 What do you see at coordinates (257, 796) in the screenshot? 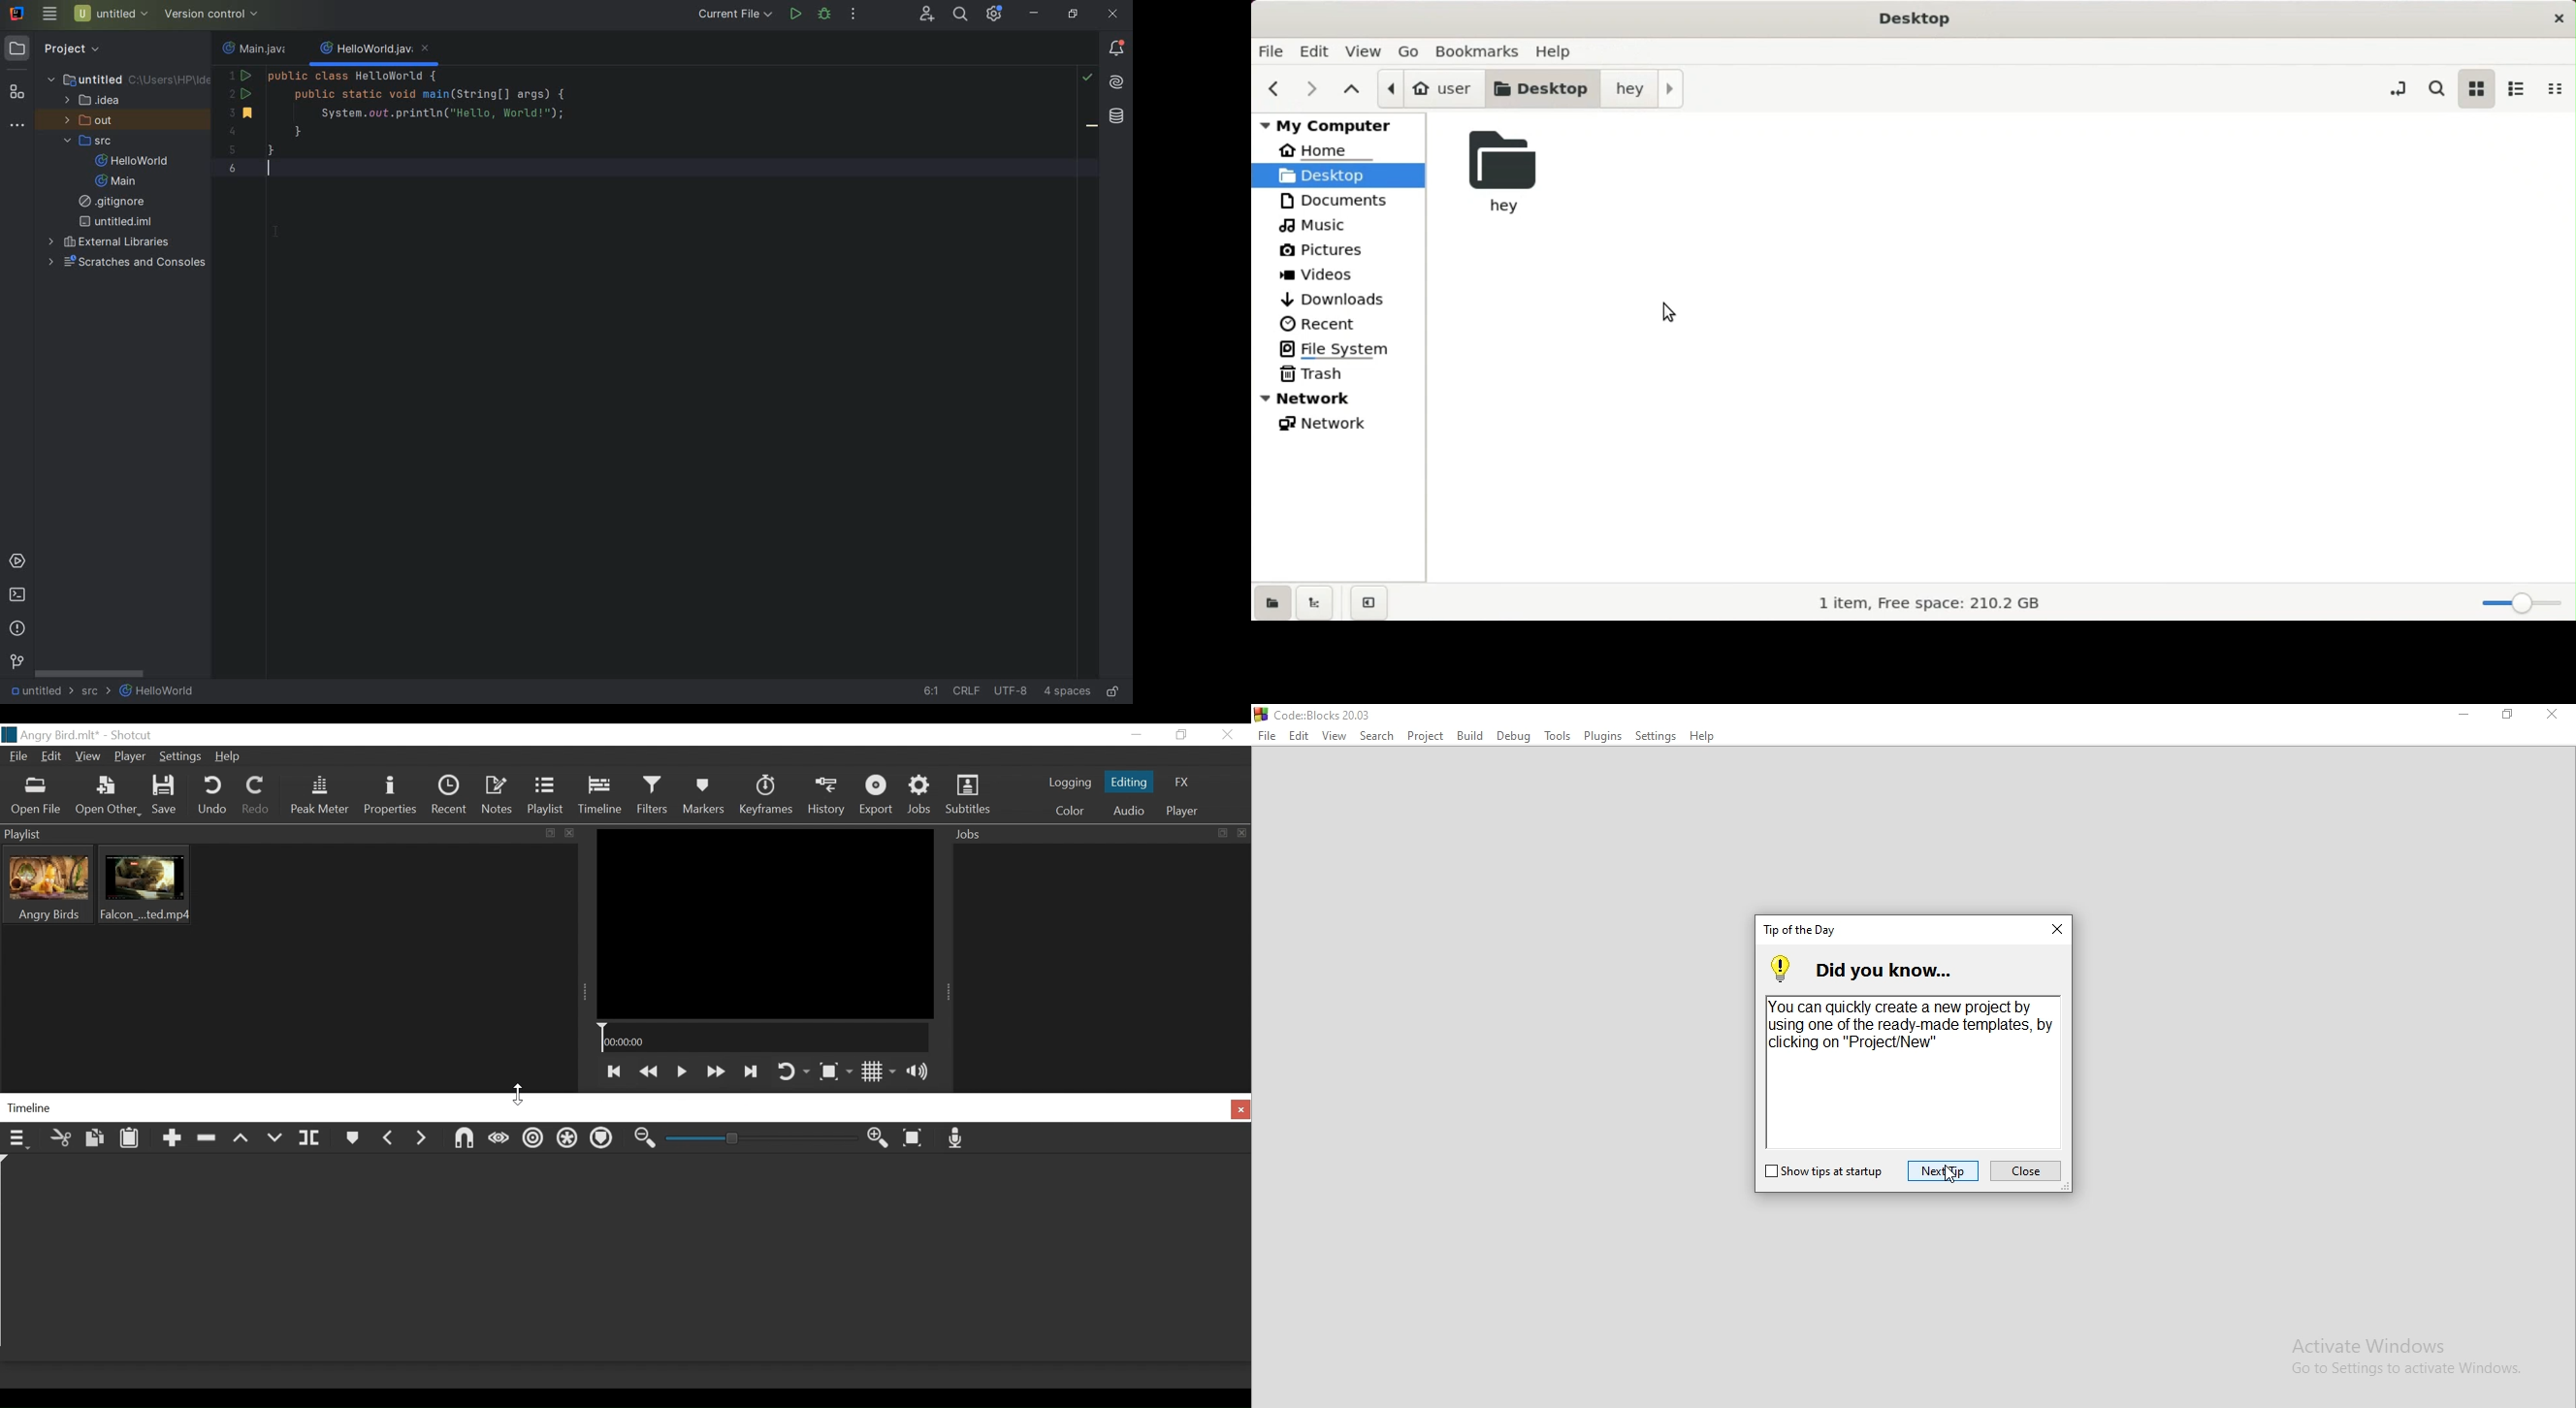
I see `Redo` at bounding box center [257, 796].